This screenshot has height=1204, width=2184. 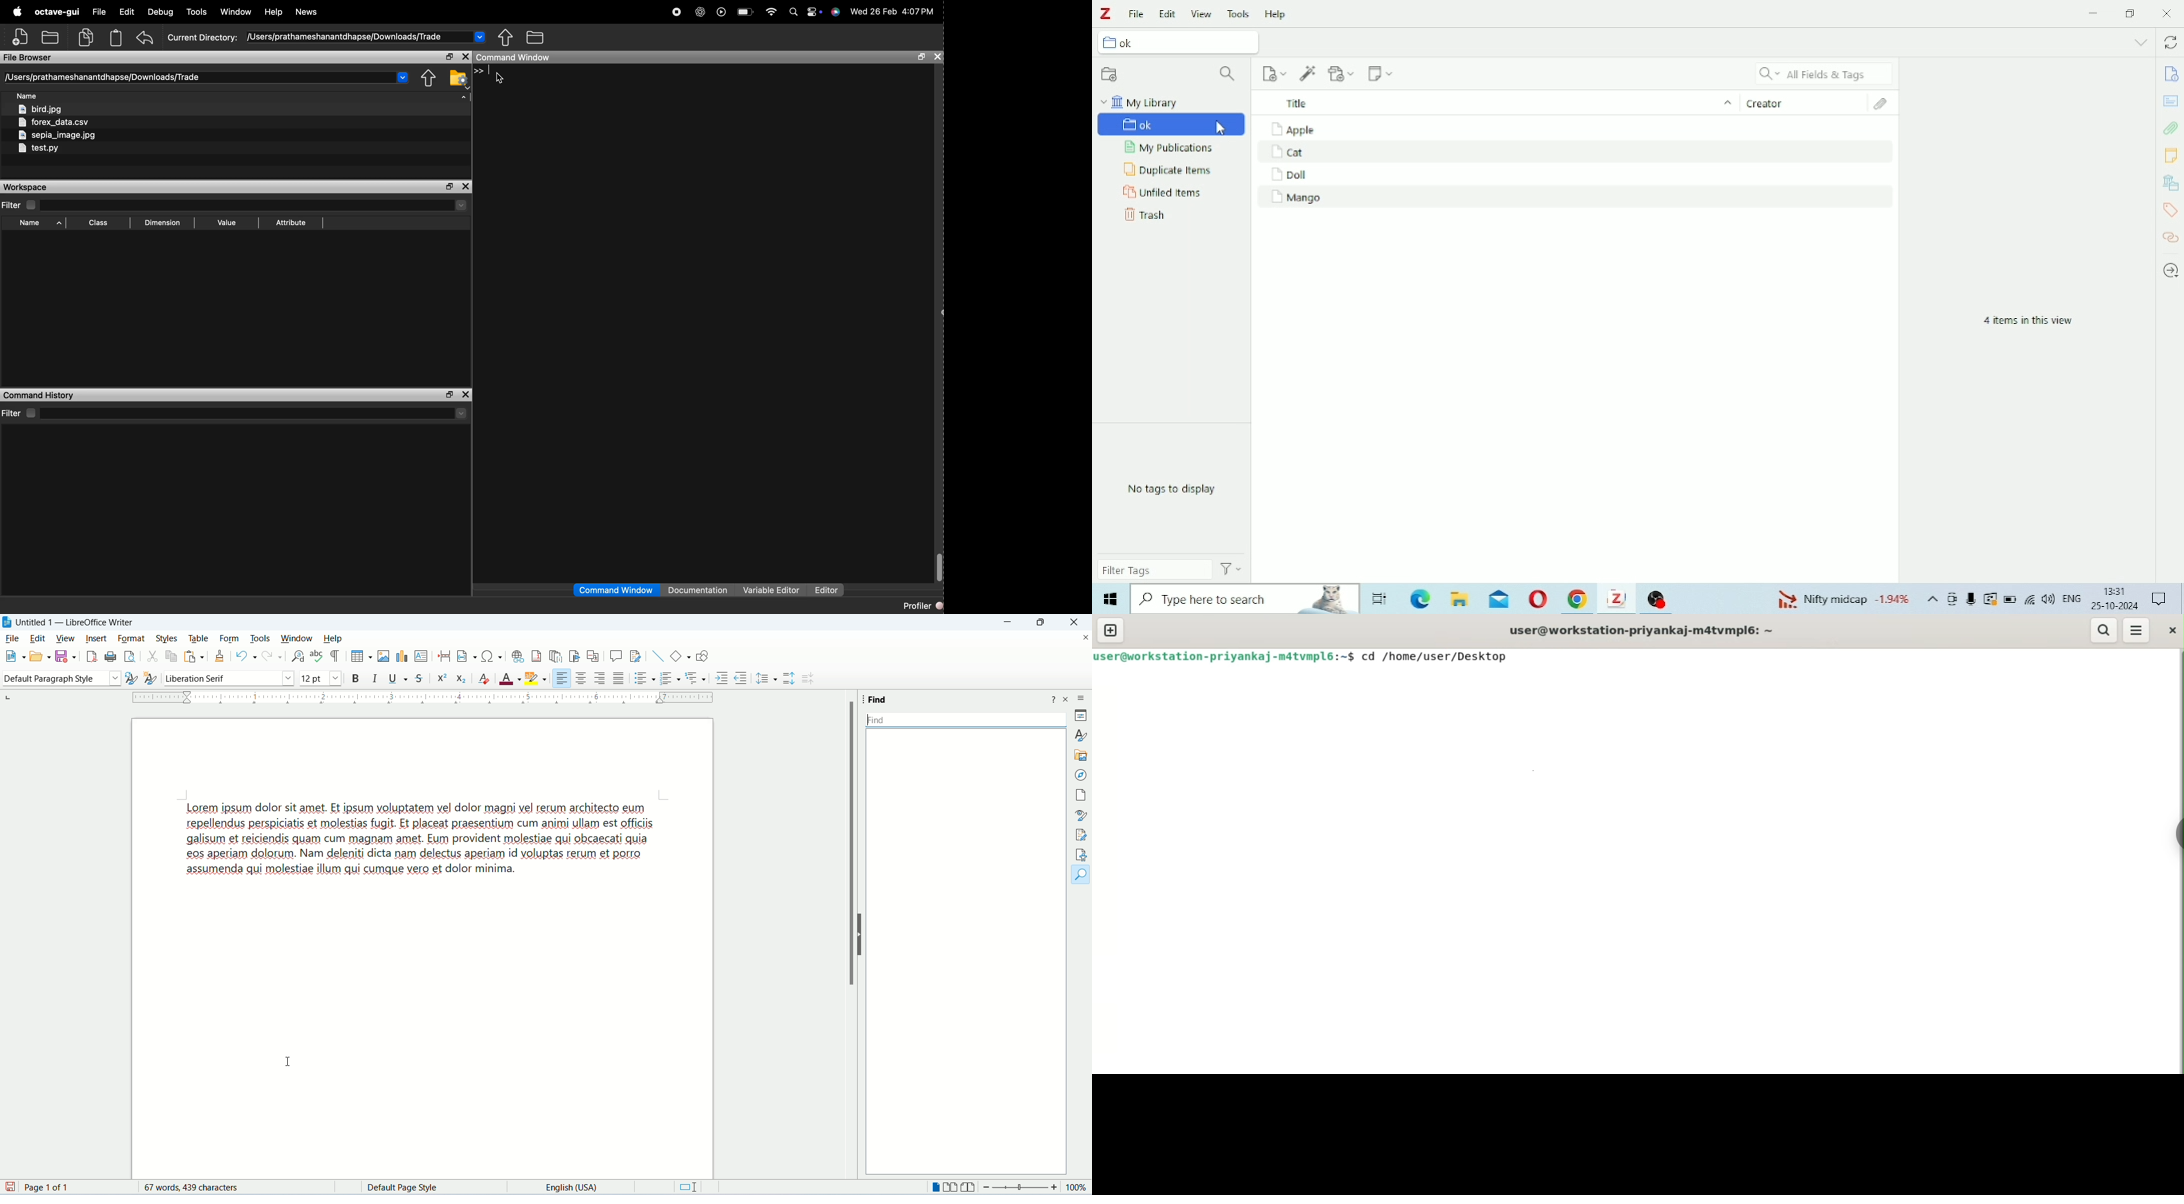 What do you see at coordinates (2171, 271) in the screenshot?
I see `Locate` at bounding box center [2171, 271].